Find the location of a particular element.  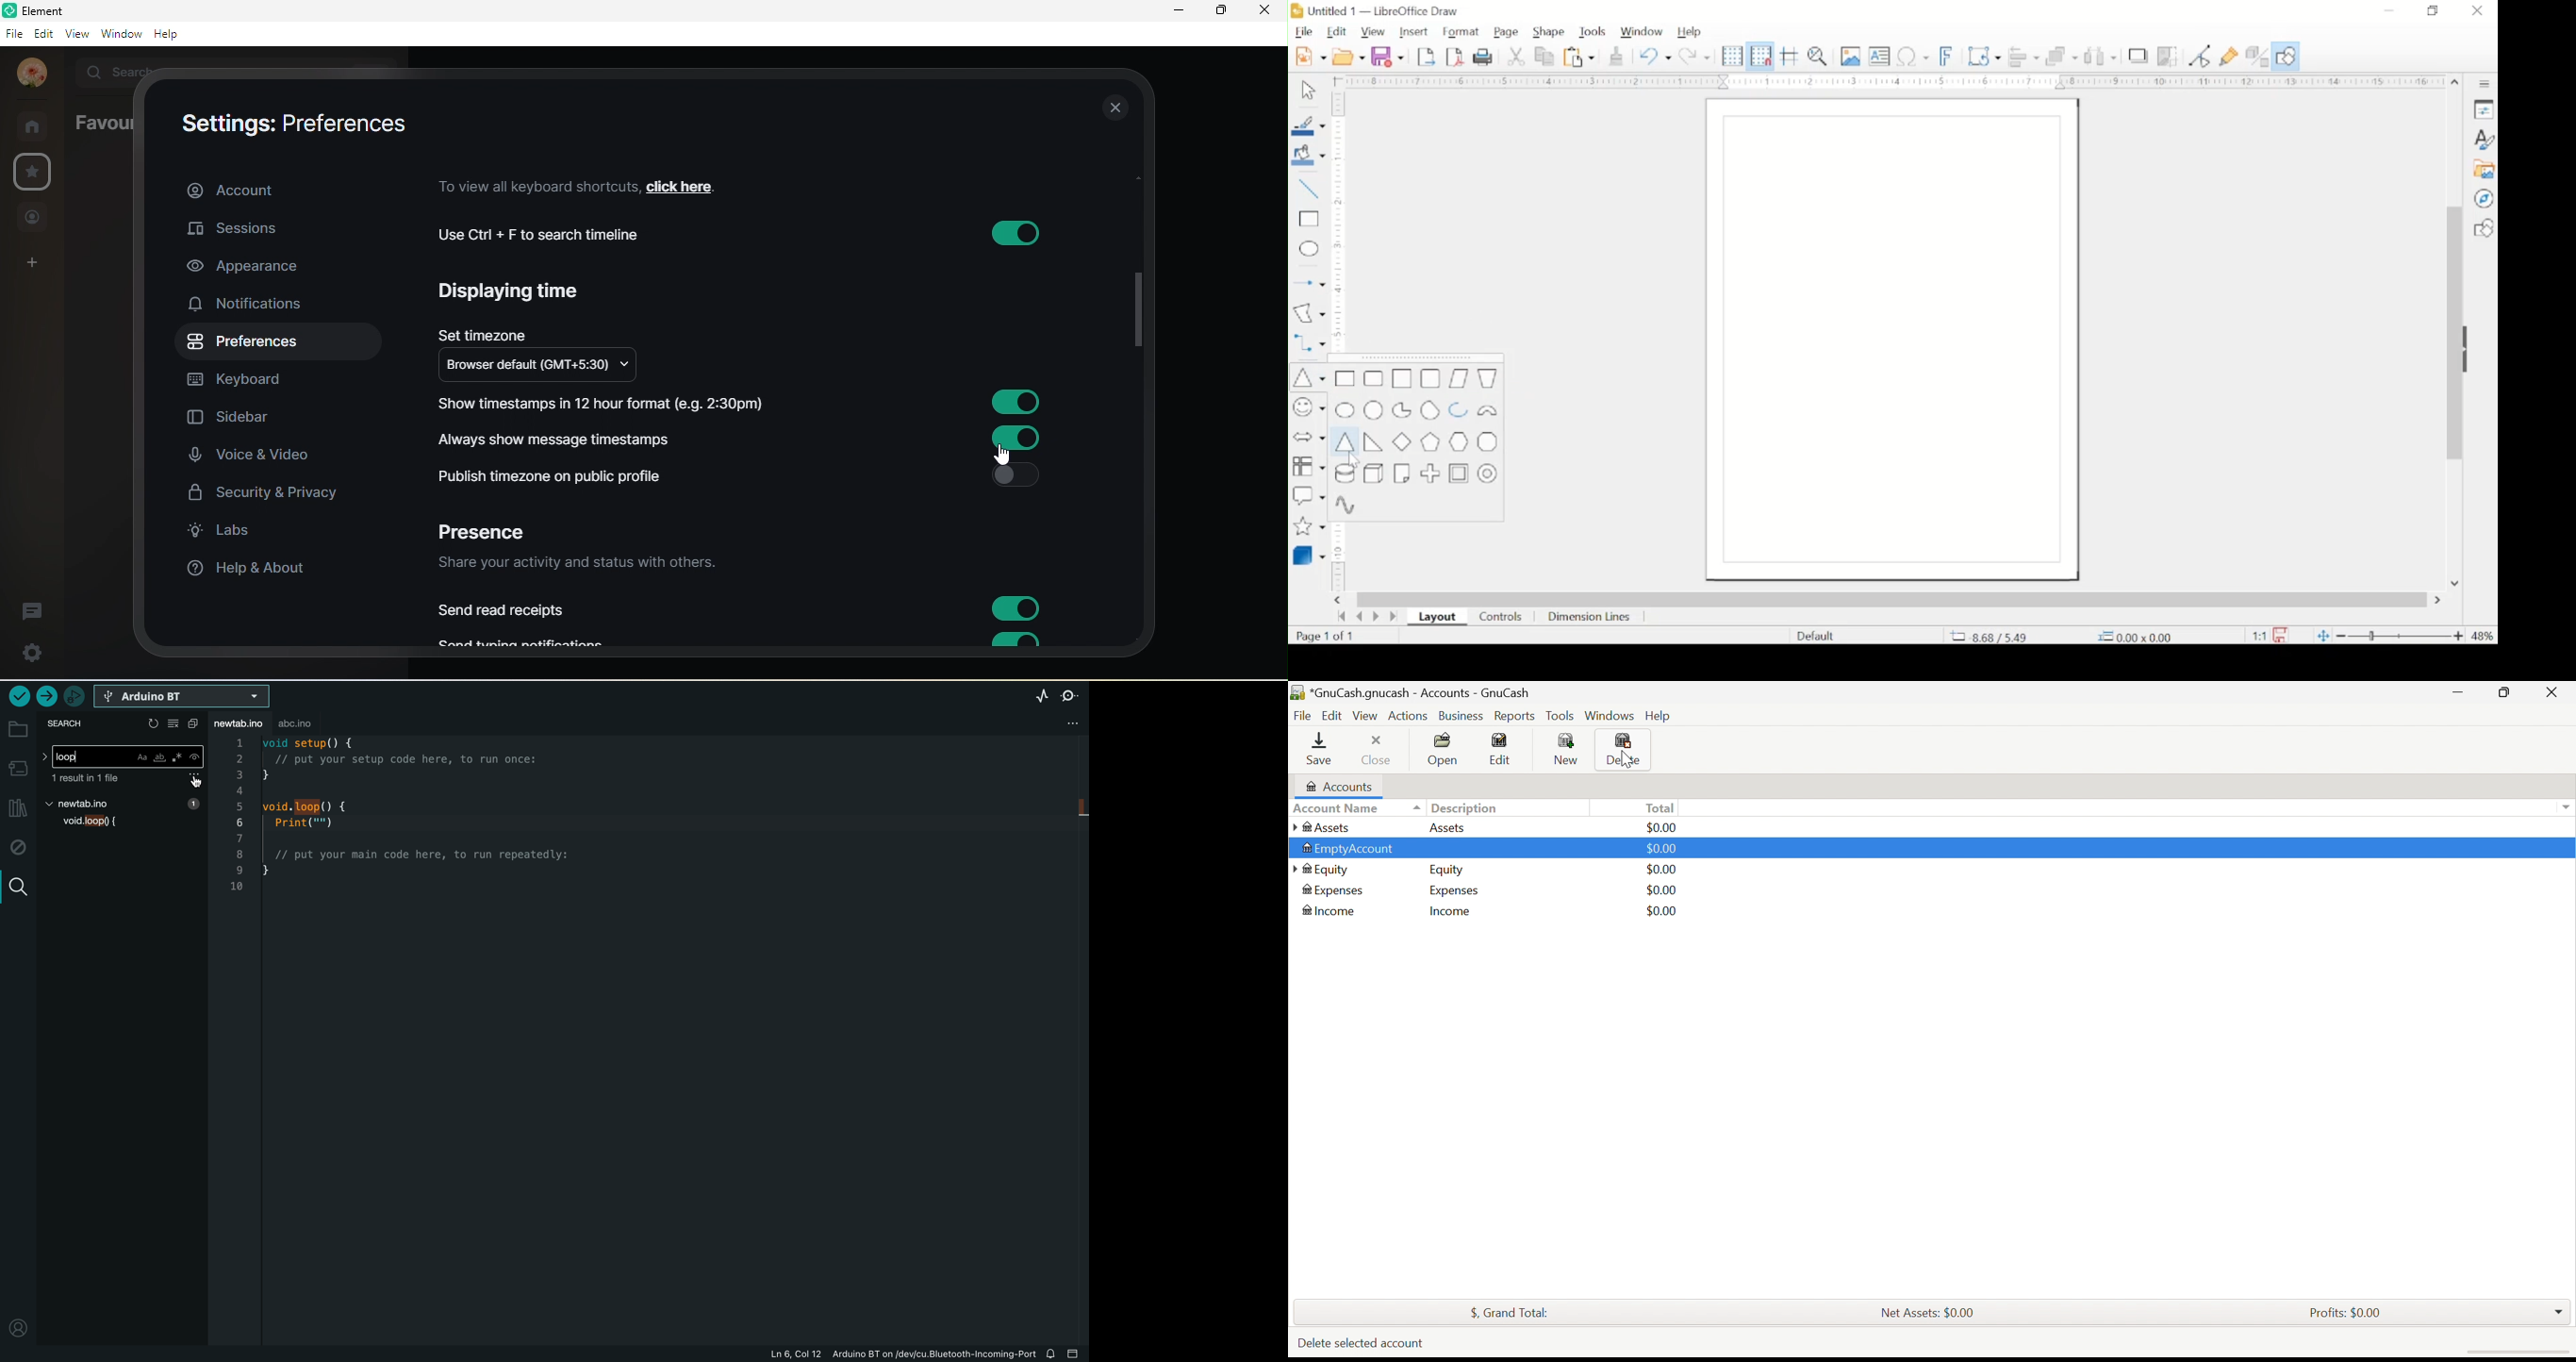

share your activity and status with others. is located at coordinates (584, 564).